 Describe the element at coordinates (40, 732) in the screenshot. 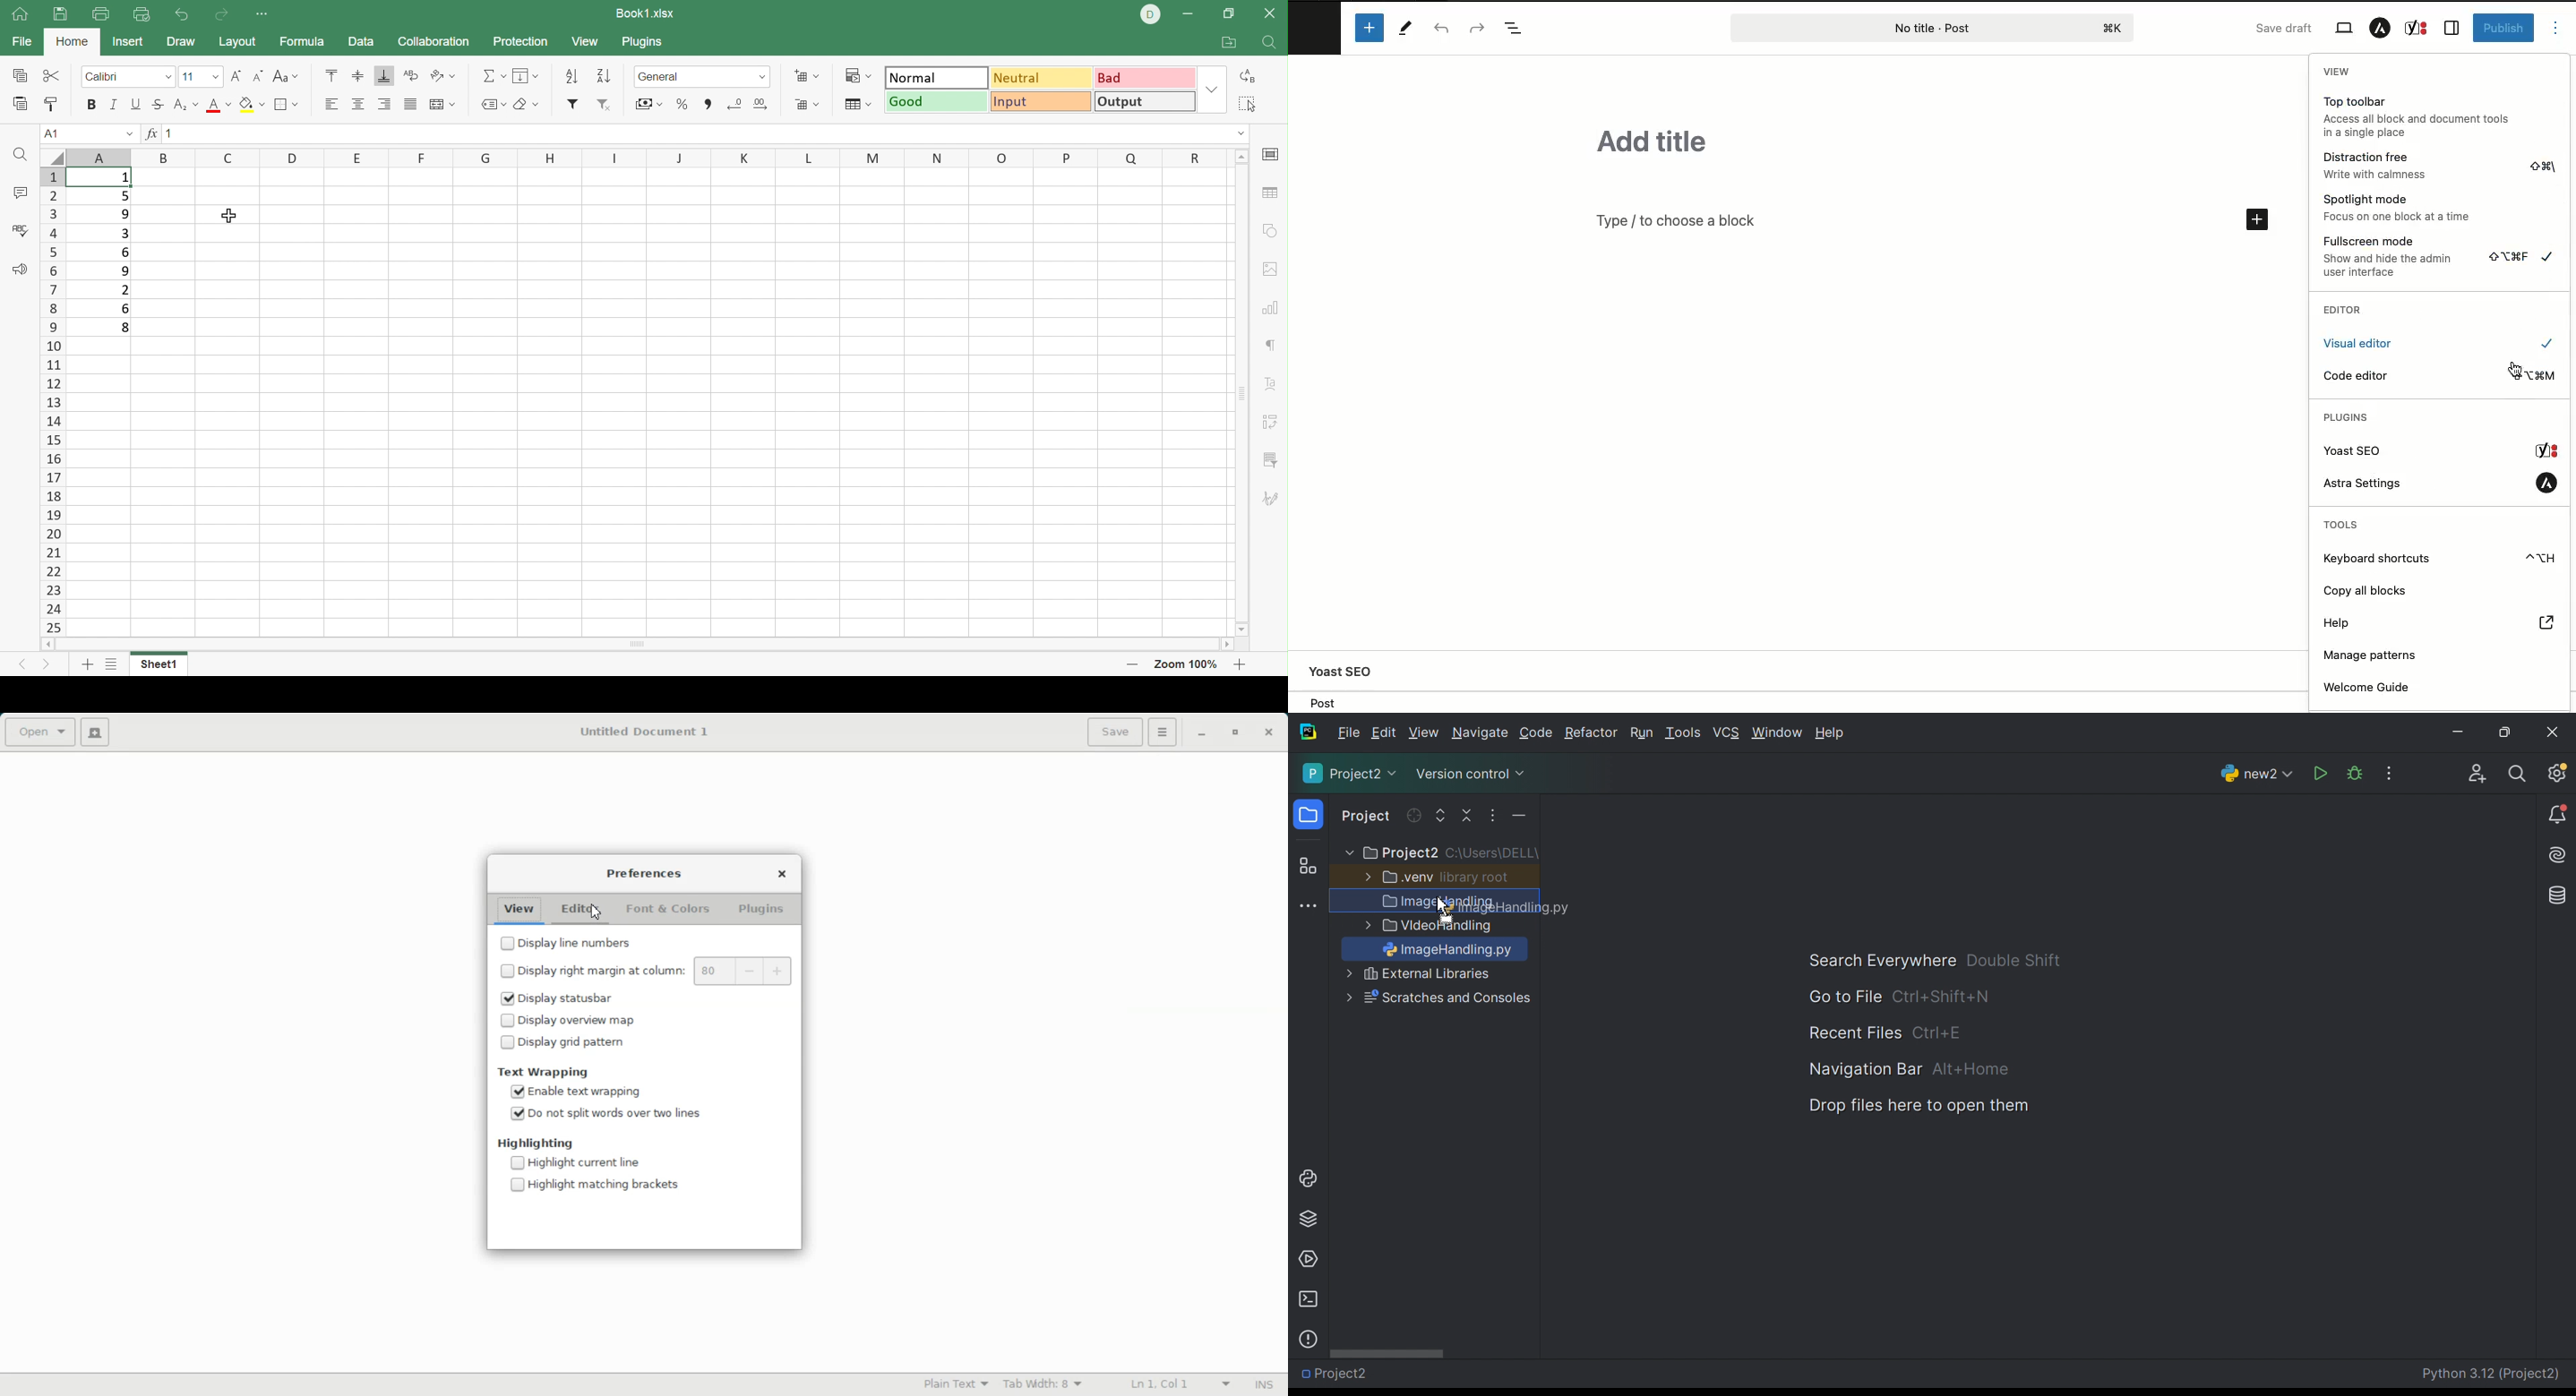

I see `Open a file` at that location.